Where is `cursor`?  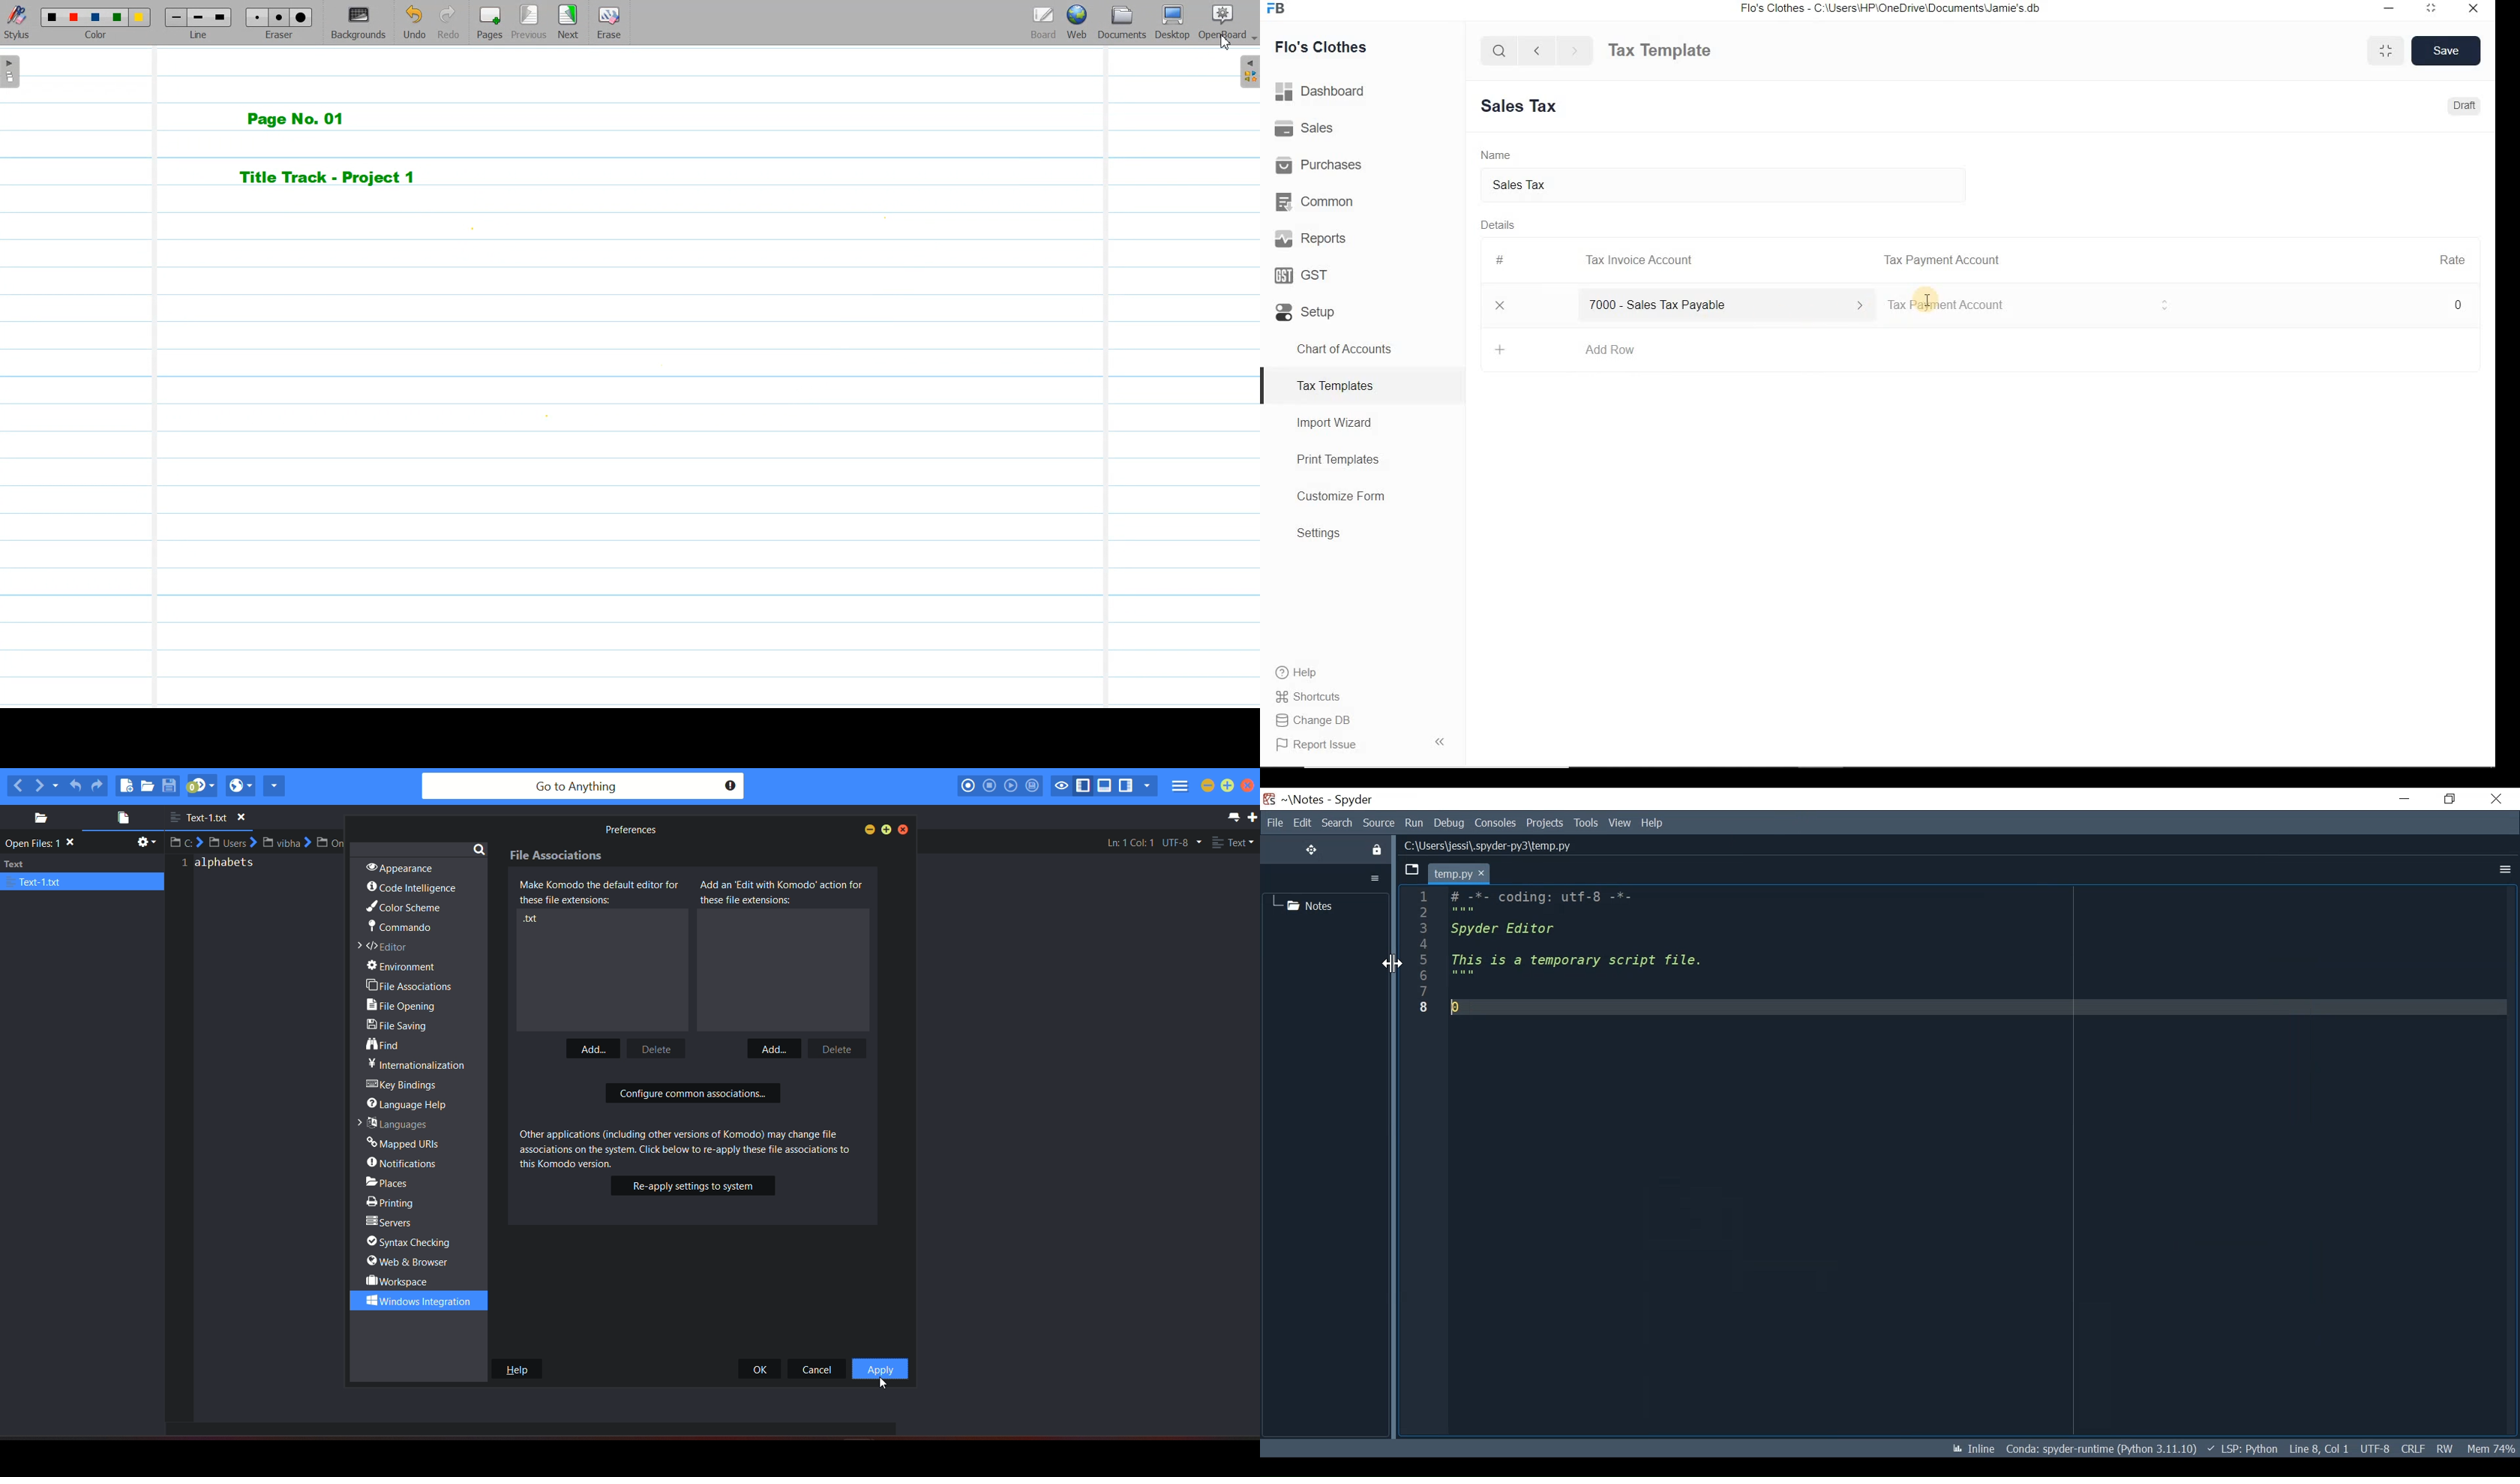
cursor is located at coordinates (1483, 873).